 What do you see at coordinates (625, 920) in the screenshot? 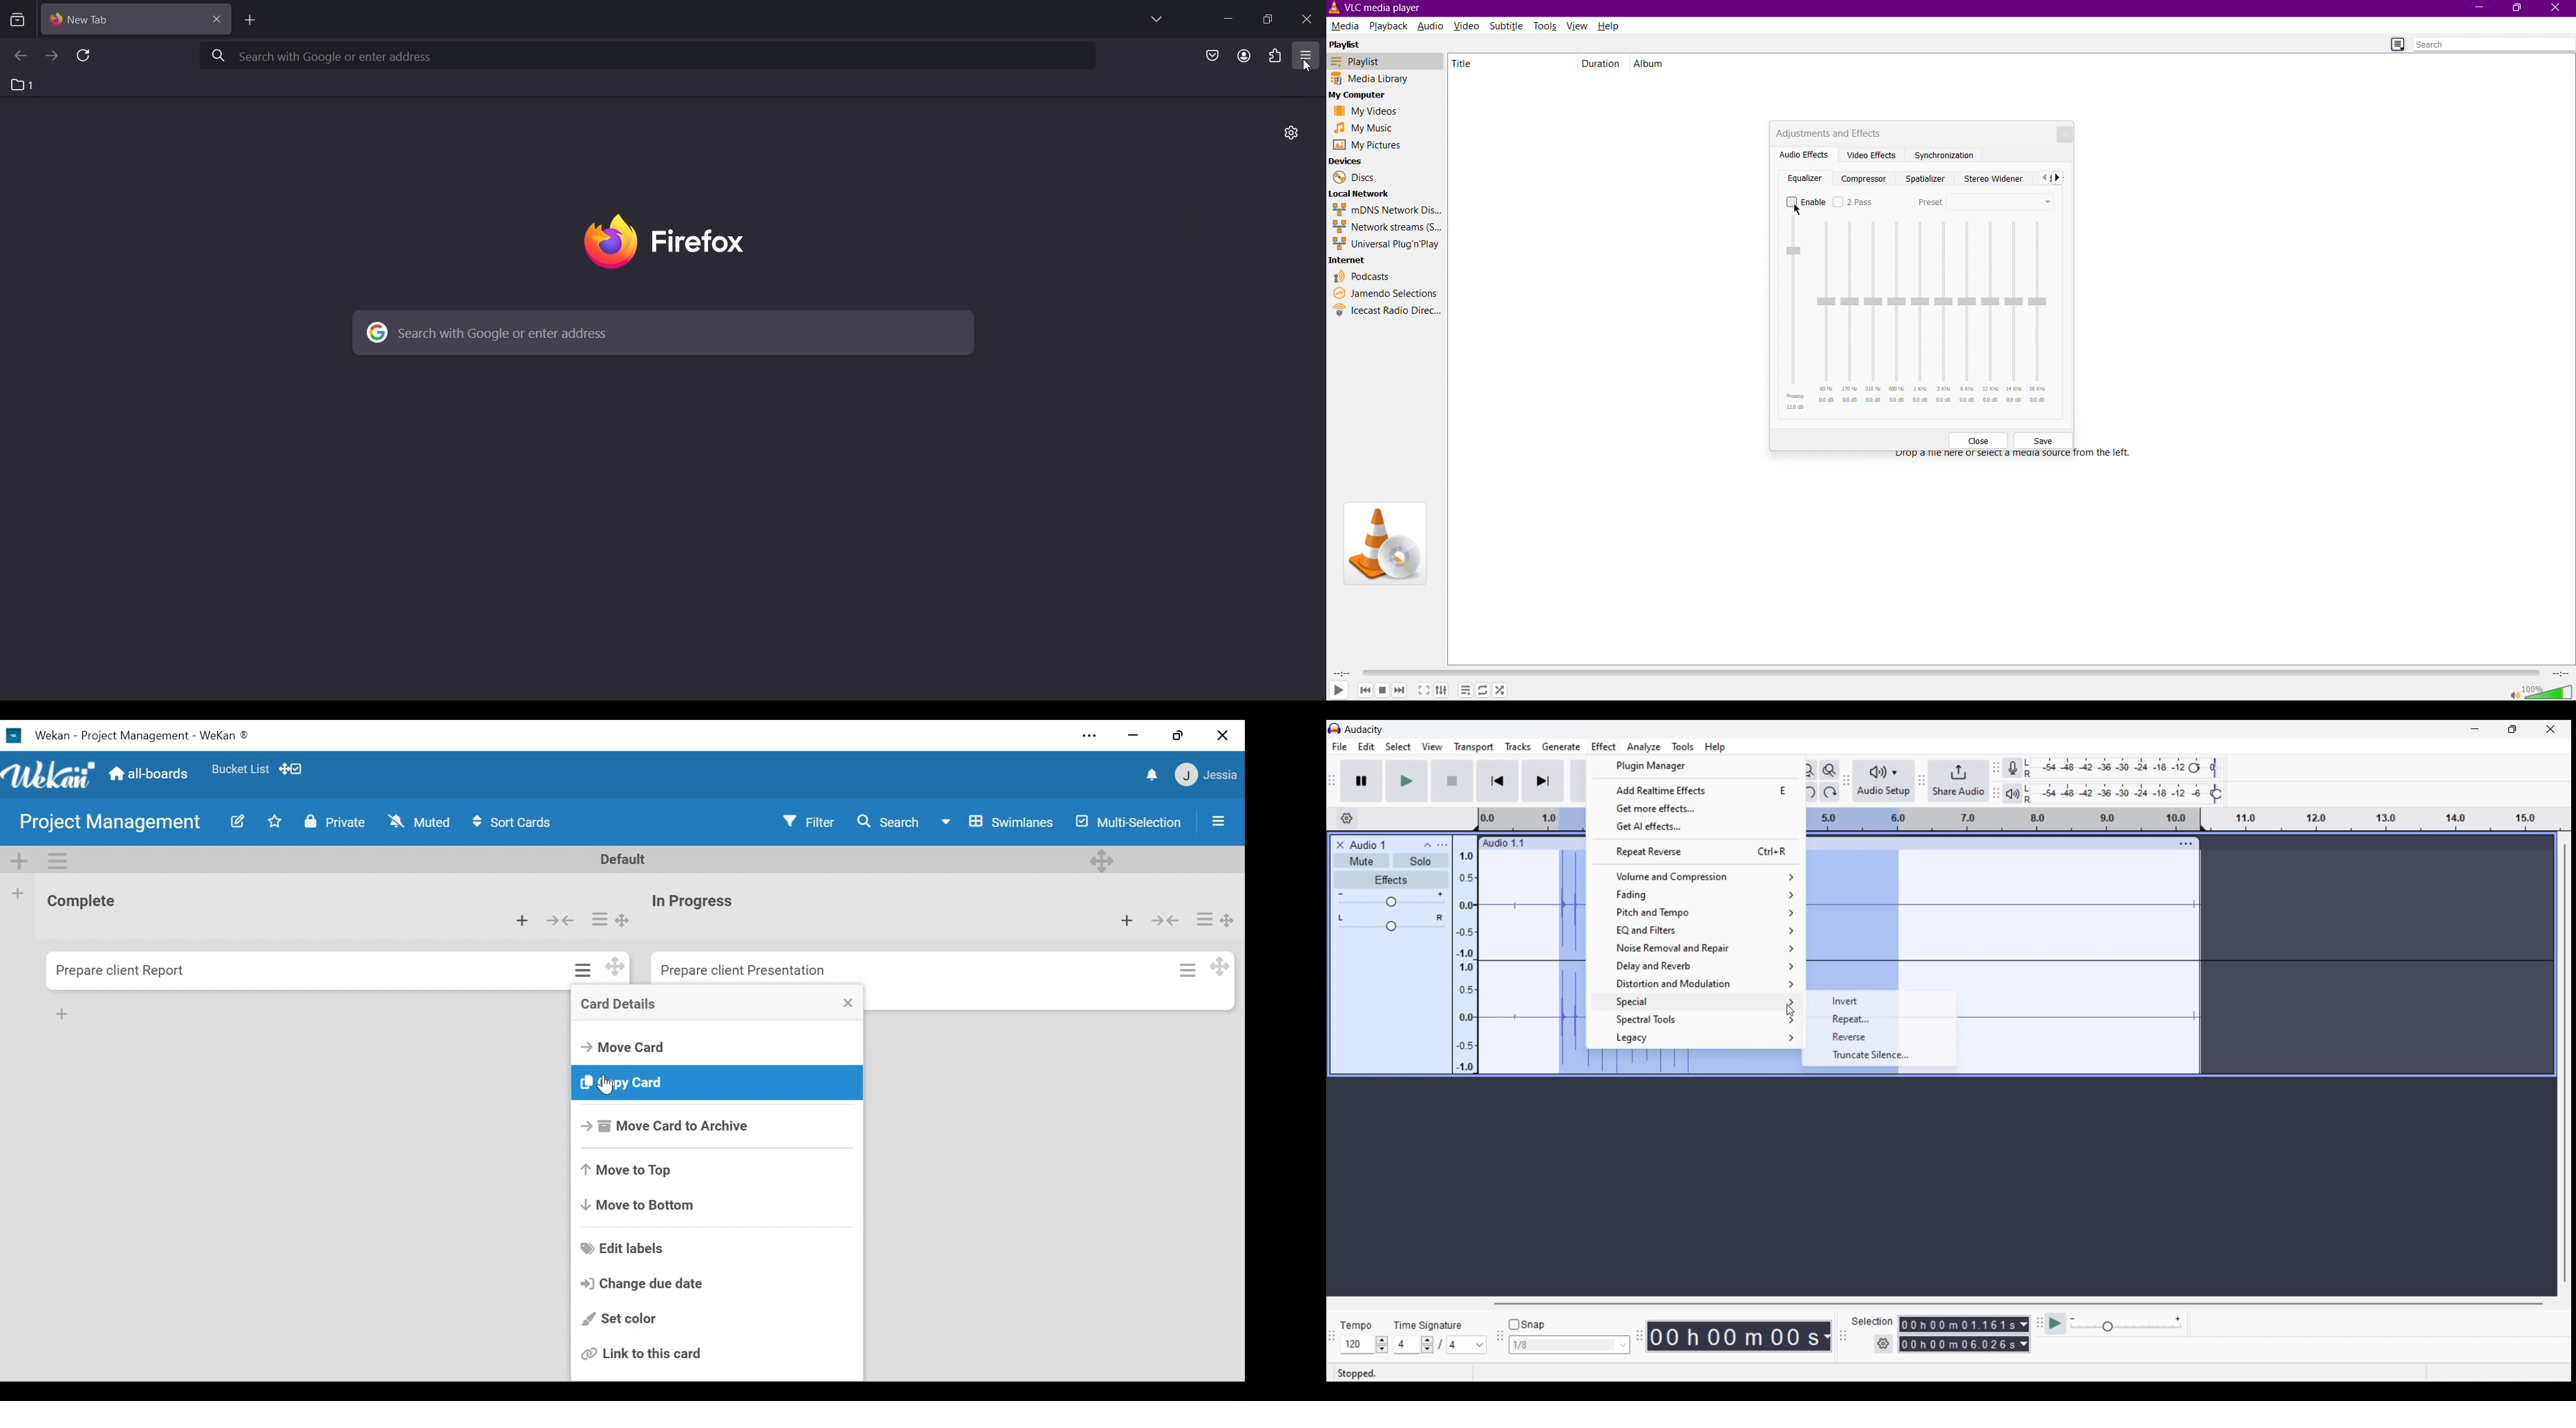
I see `Desktop drag handle` at bounding box center [625, 920].